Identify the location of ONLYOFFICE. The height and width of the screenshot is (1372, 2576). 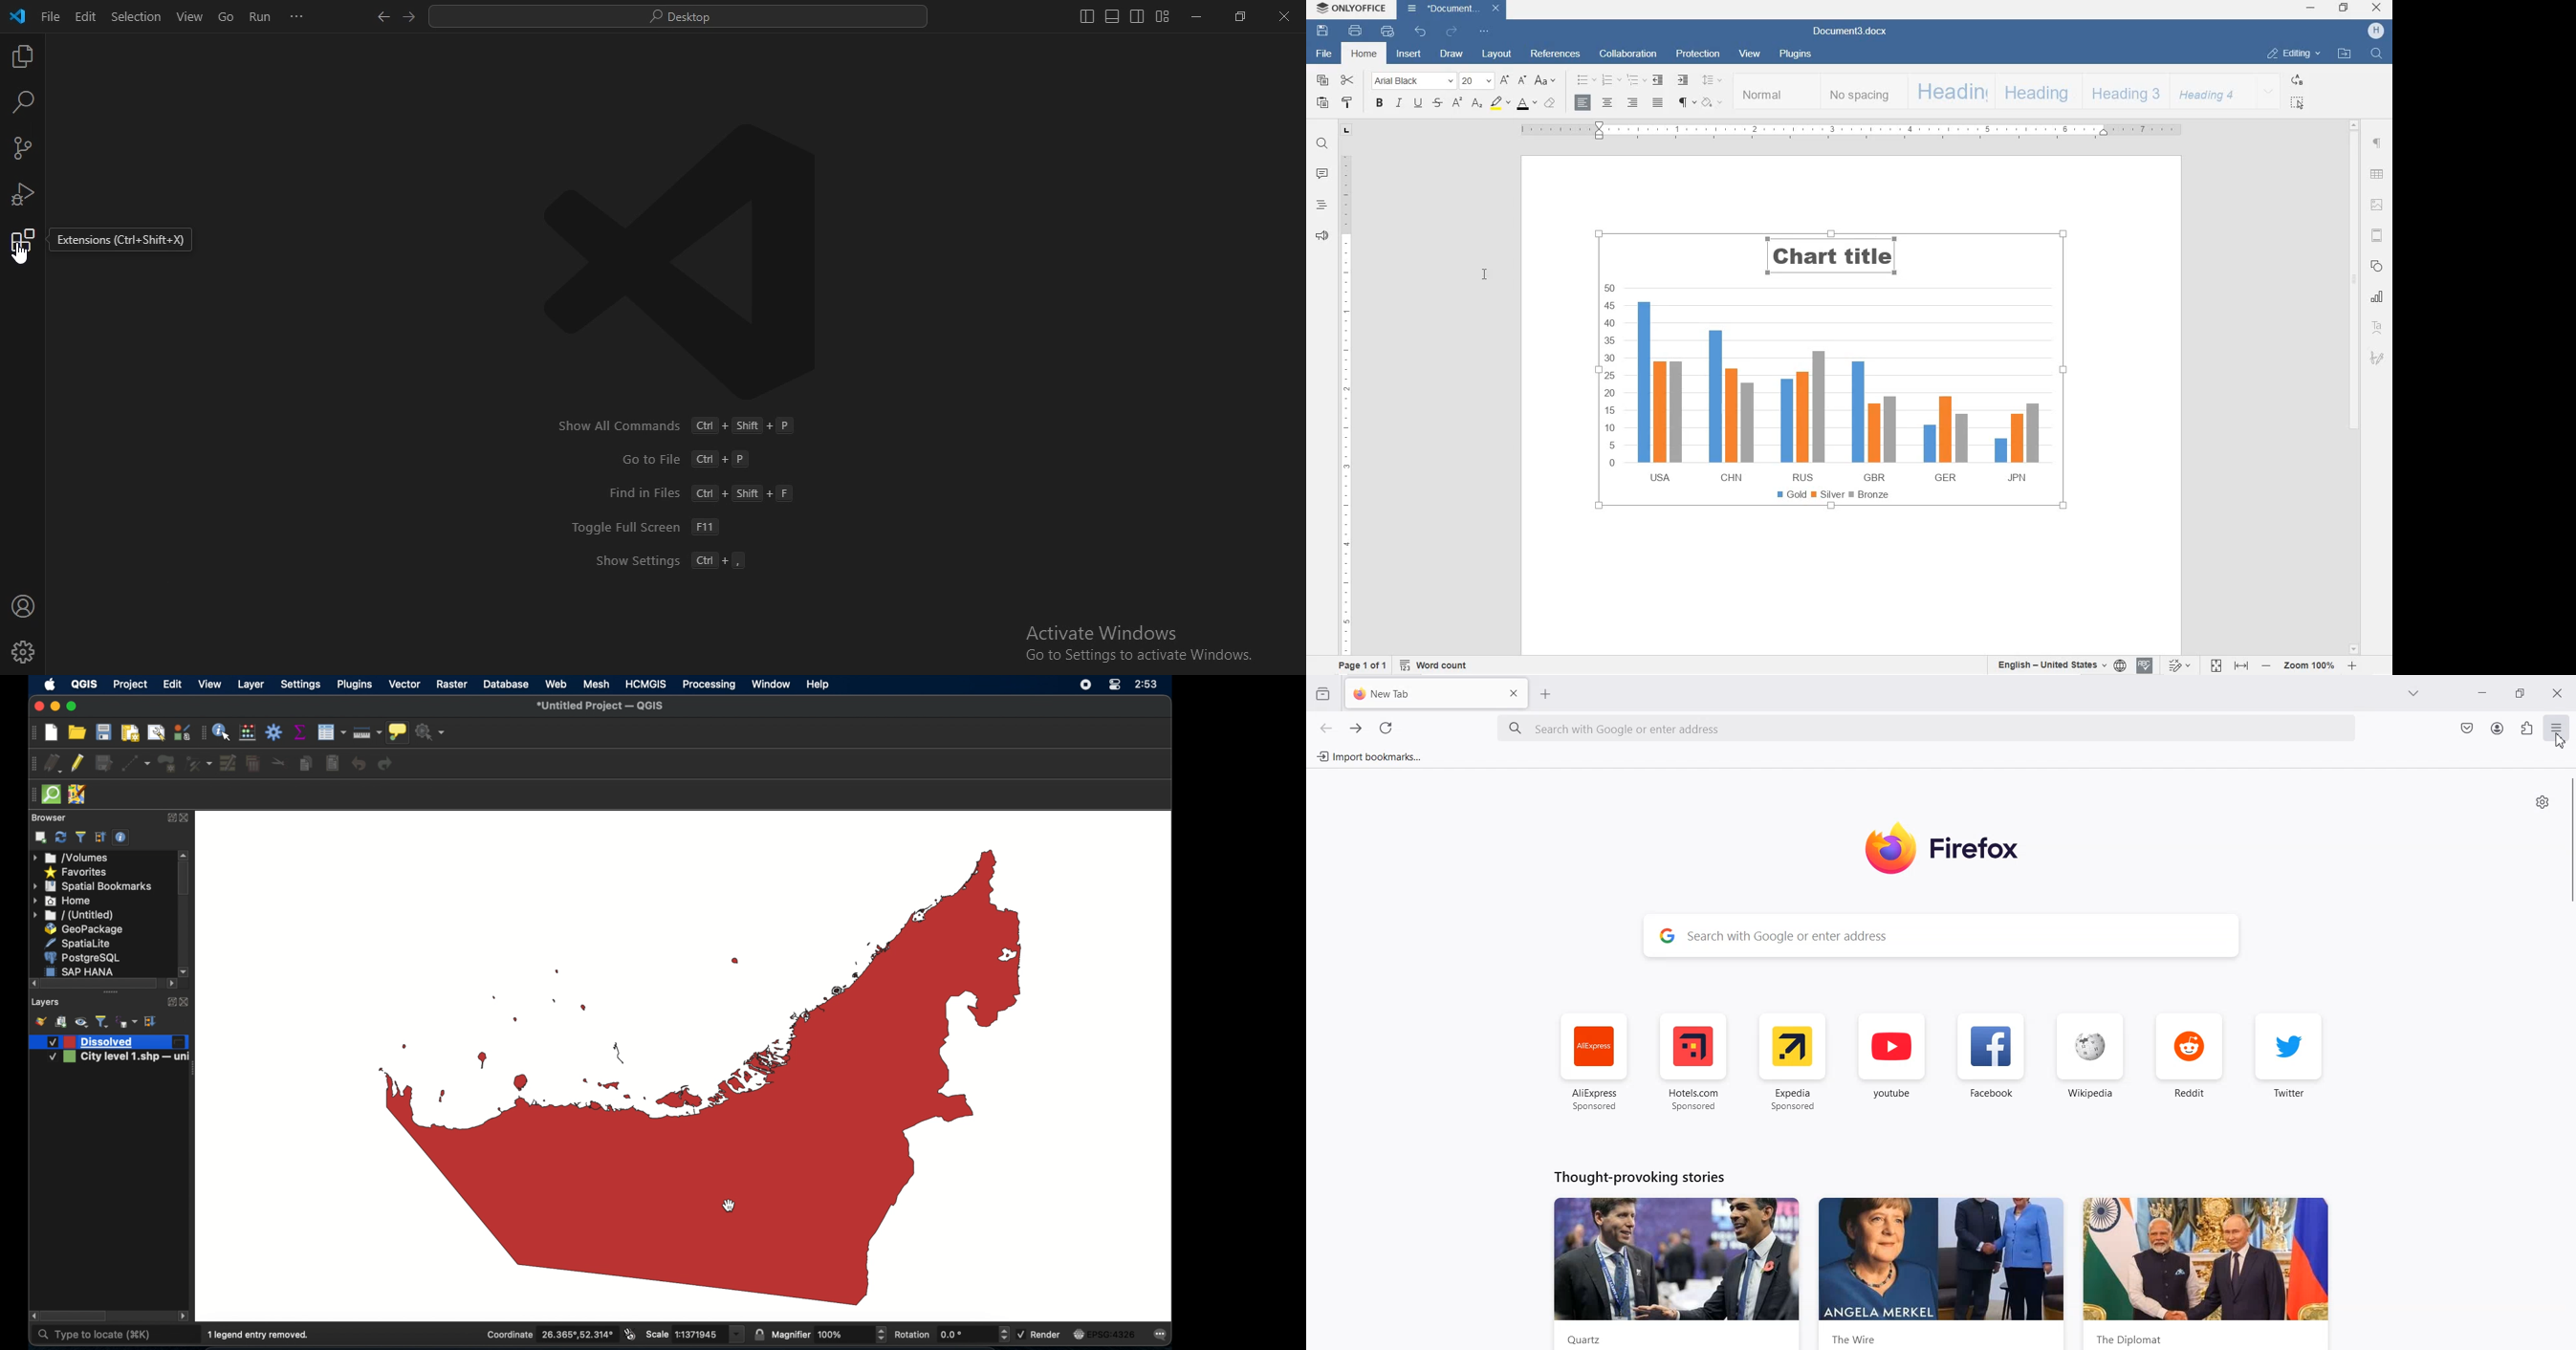
(1351, 8).